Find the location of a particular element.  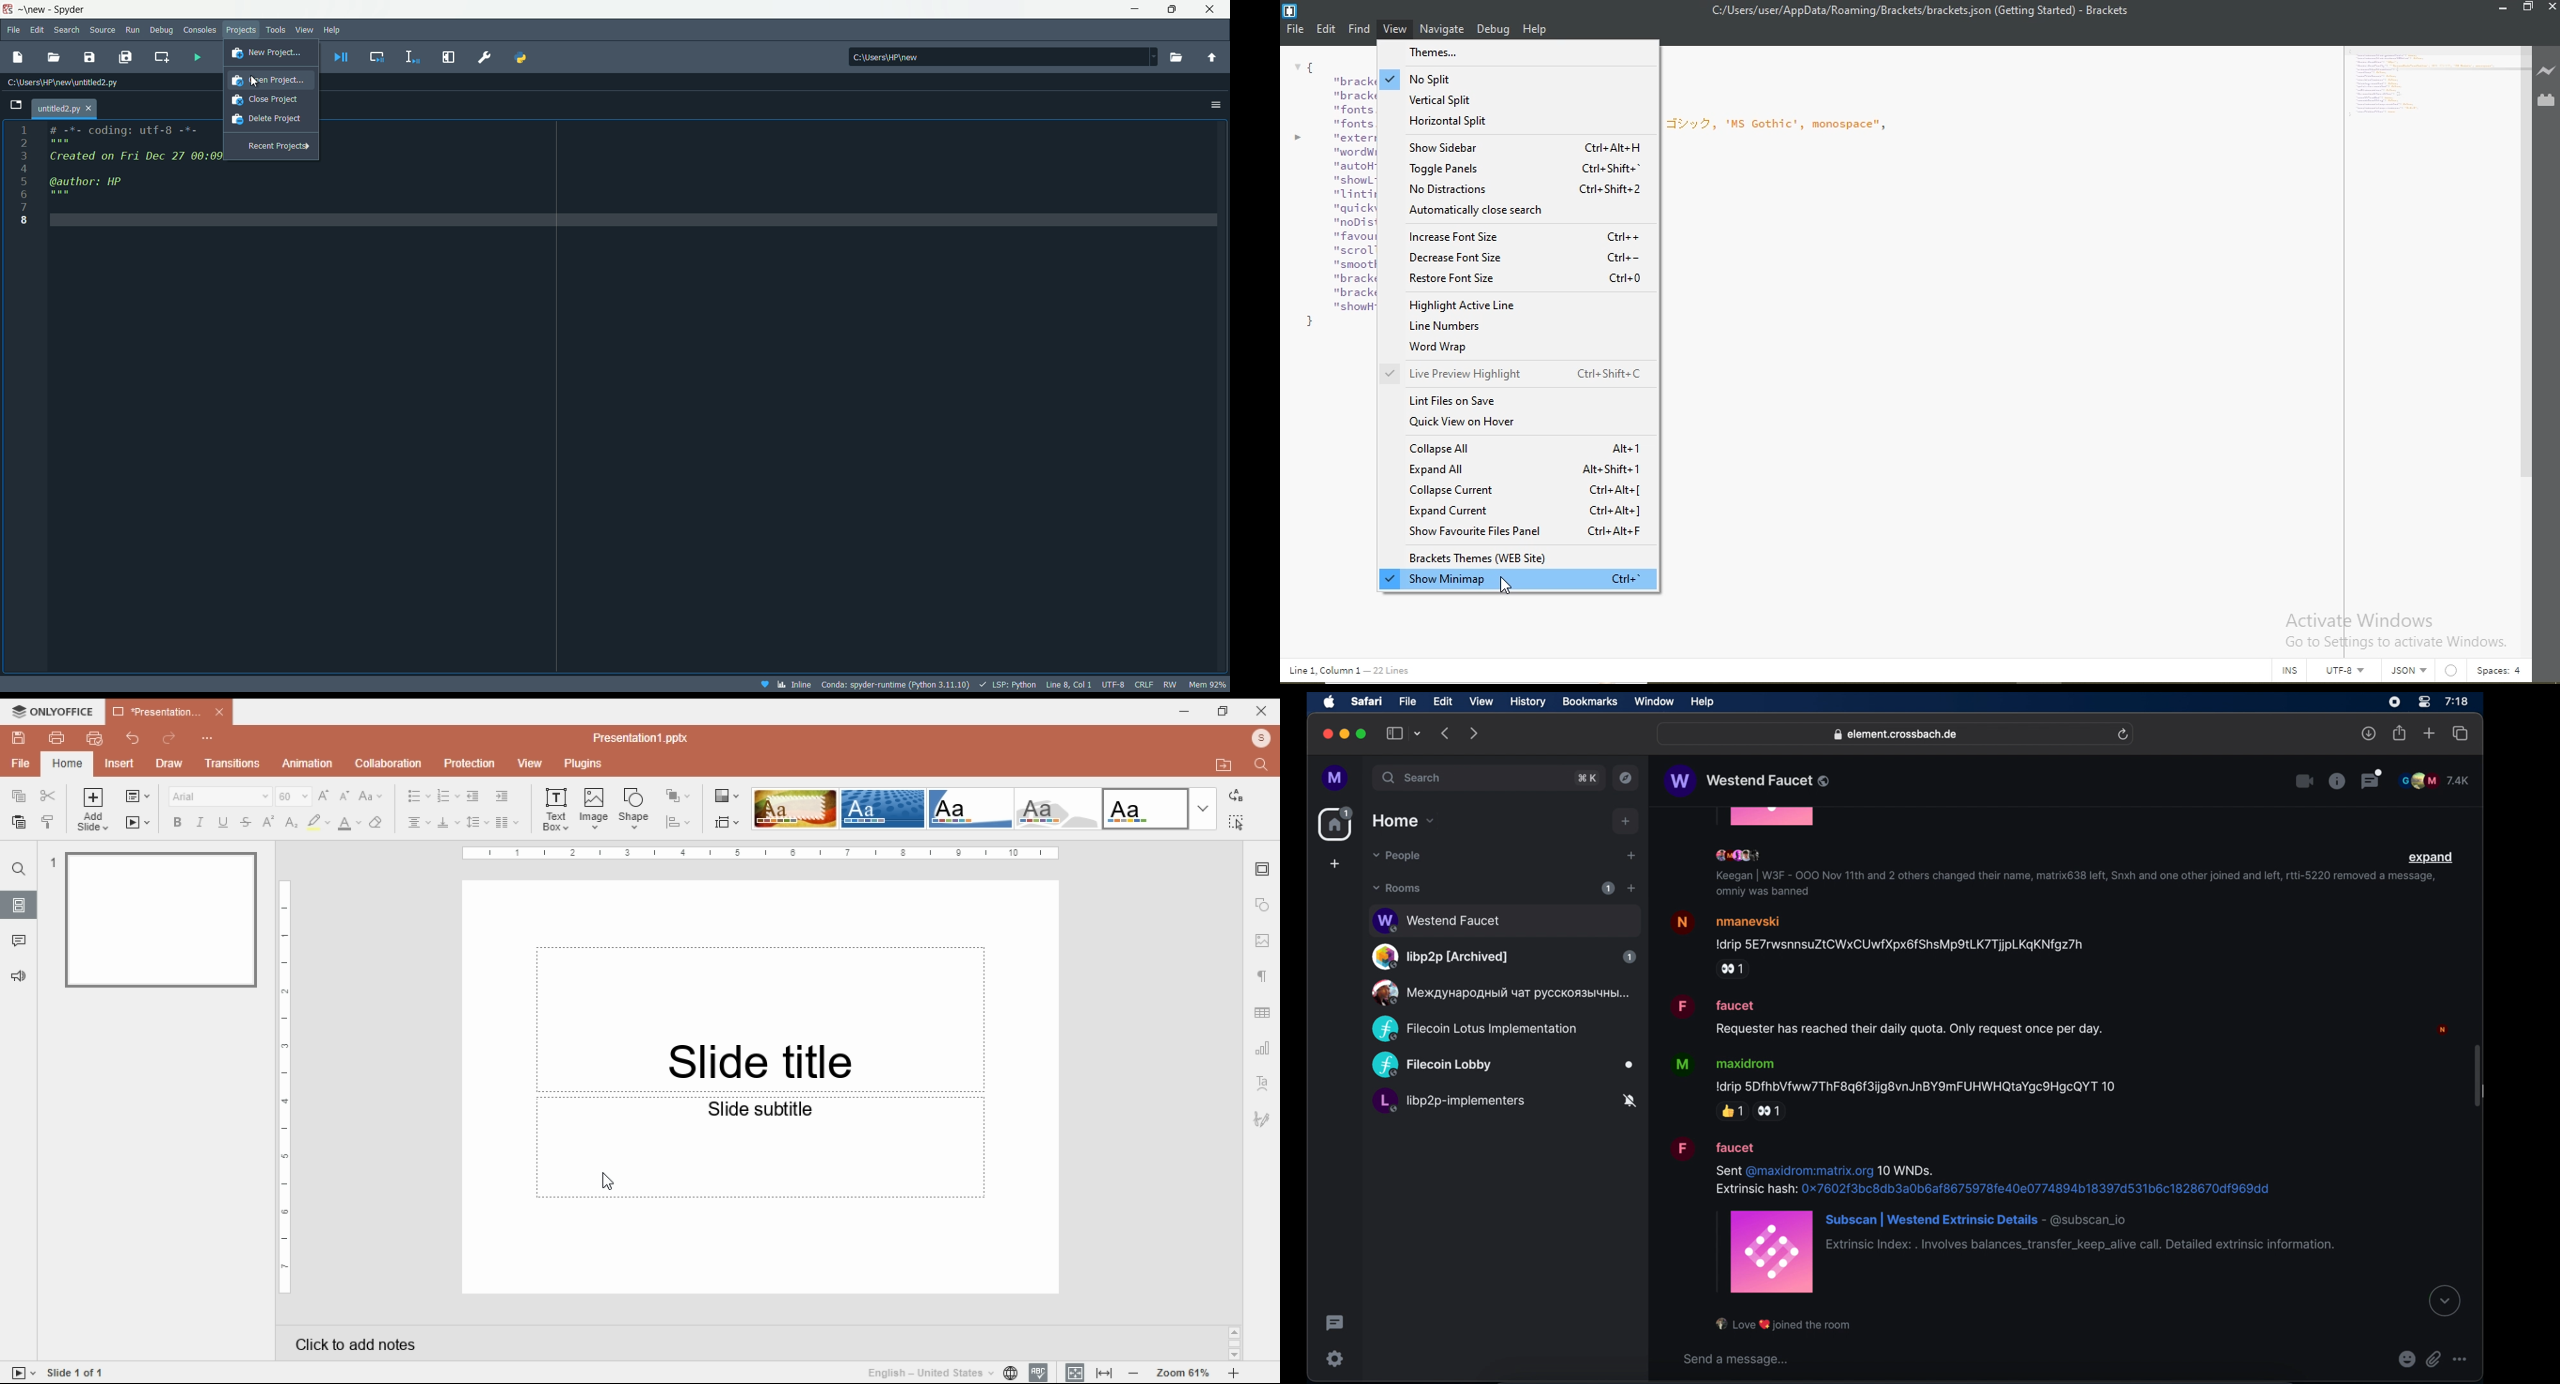

strikethrough is located at coordinates (246, 822).